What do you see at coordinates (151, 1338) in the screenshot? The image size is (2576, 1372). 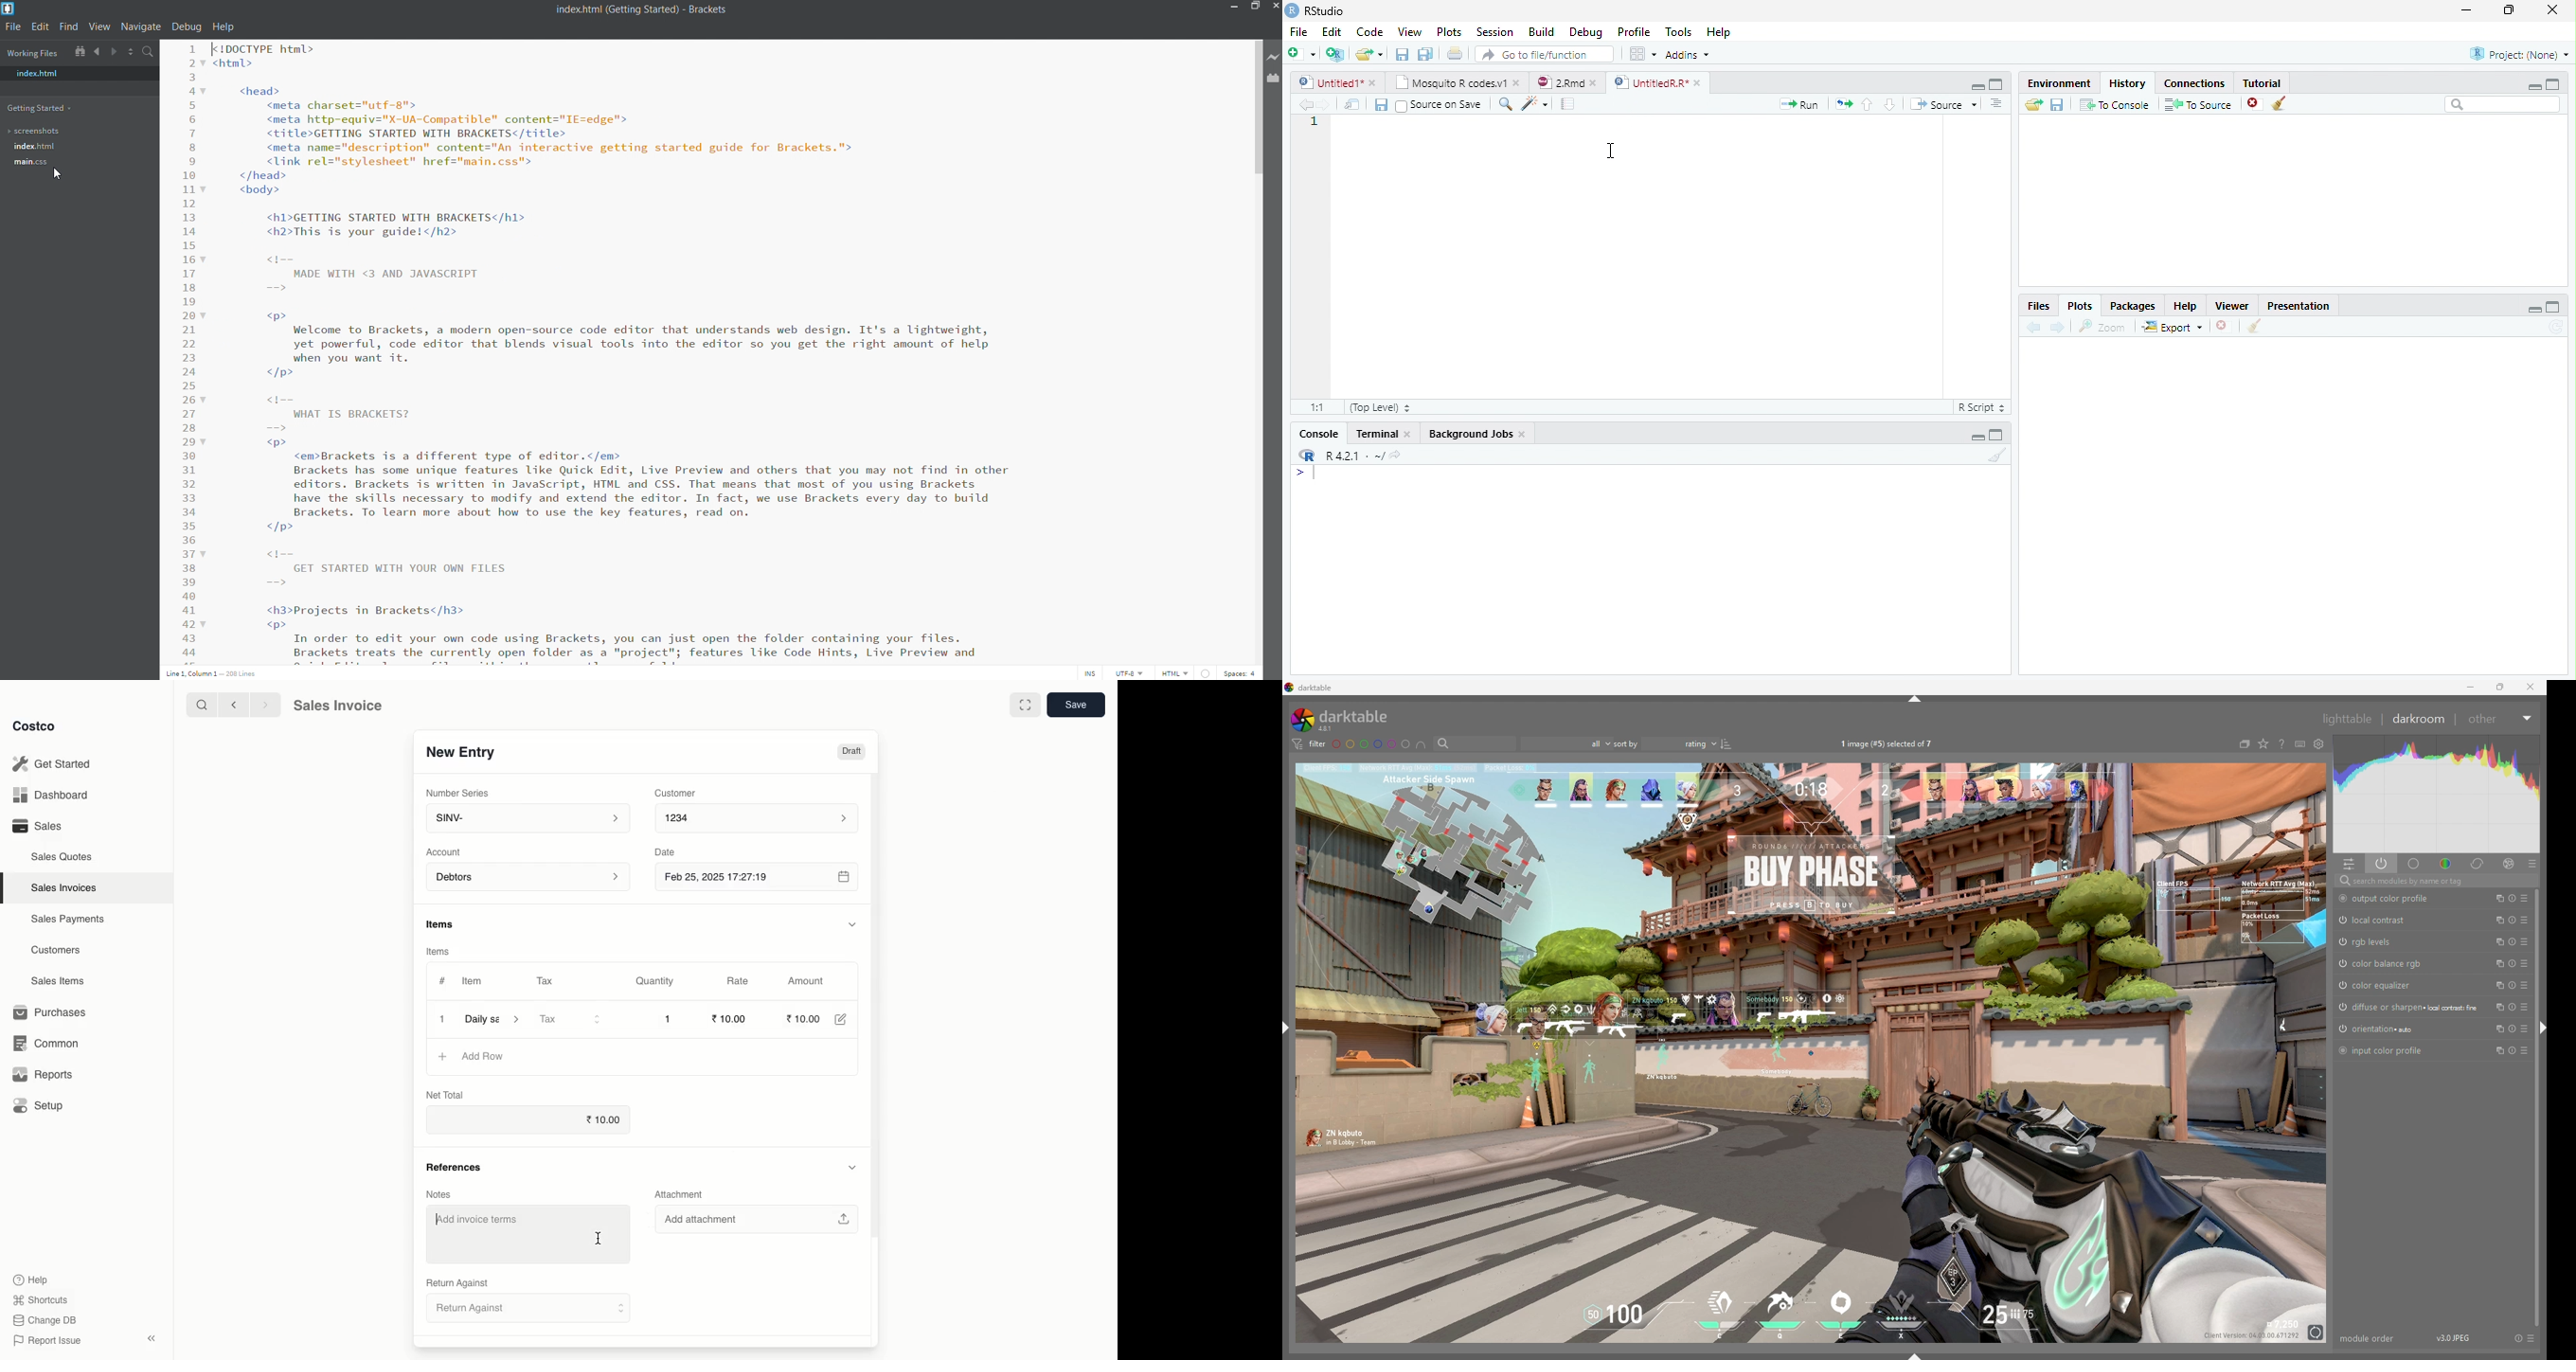 I see `Collapse` at bounding box center [151, 1338].